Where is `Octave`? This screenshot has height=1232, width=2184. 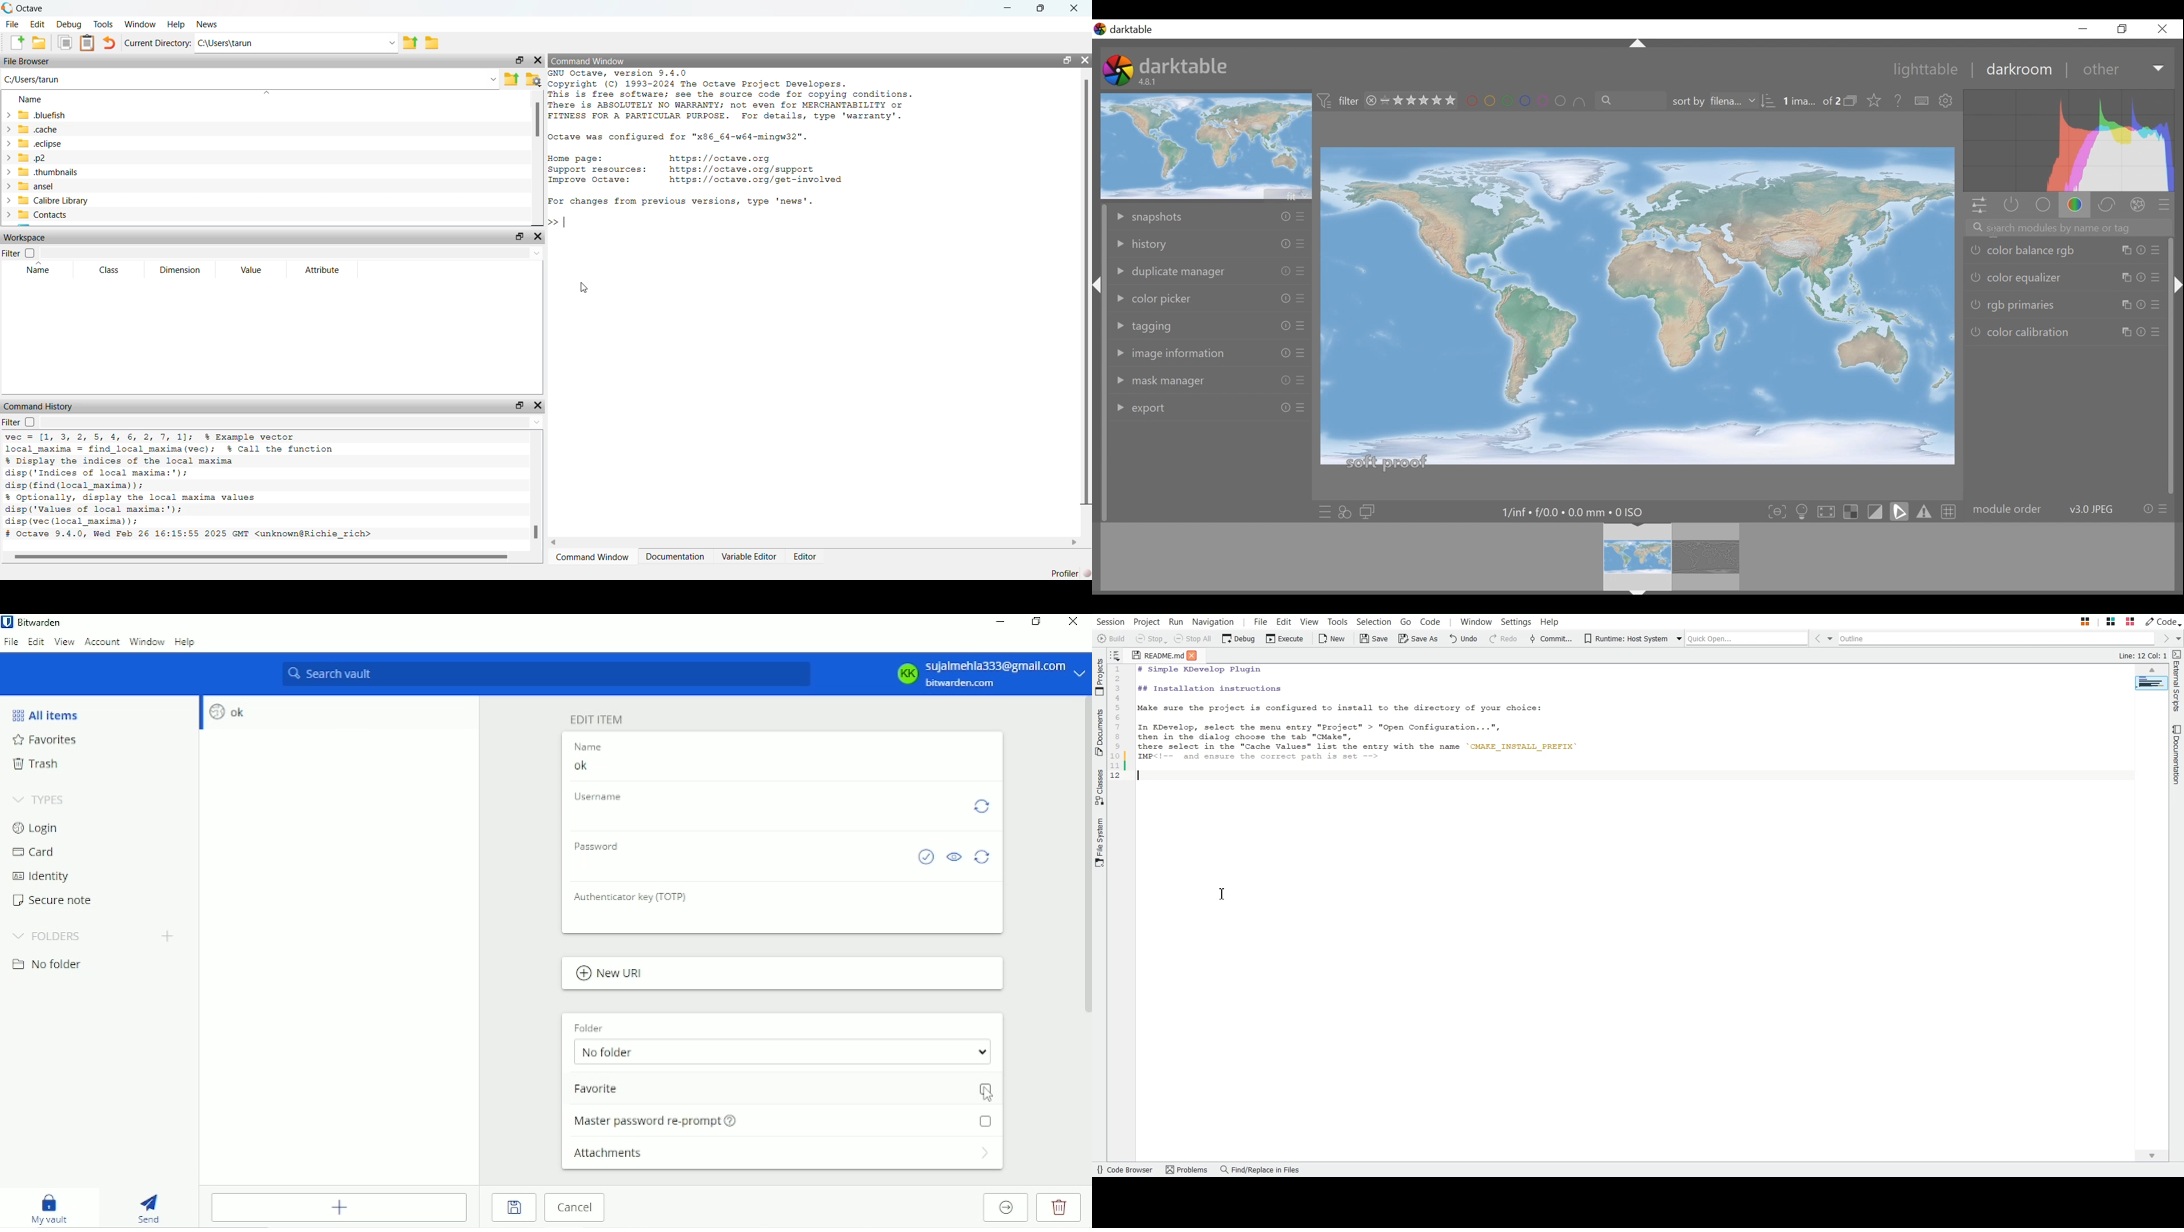 Octave is located at coordinates (30, 9).